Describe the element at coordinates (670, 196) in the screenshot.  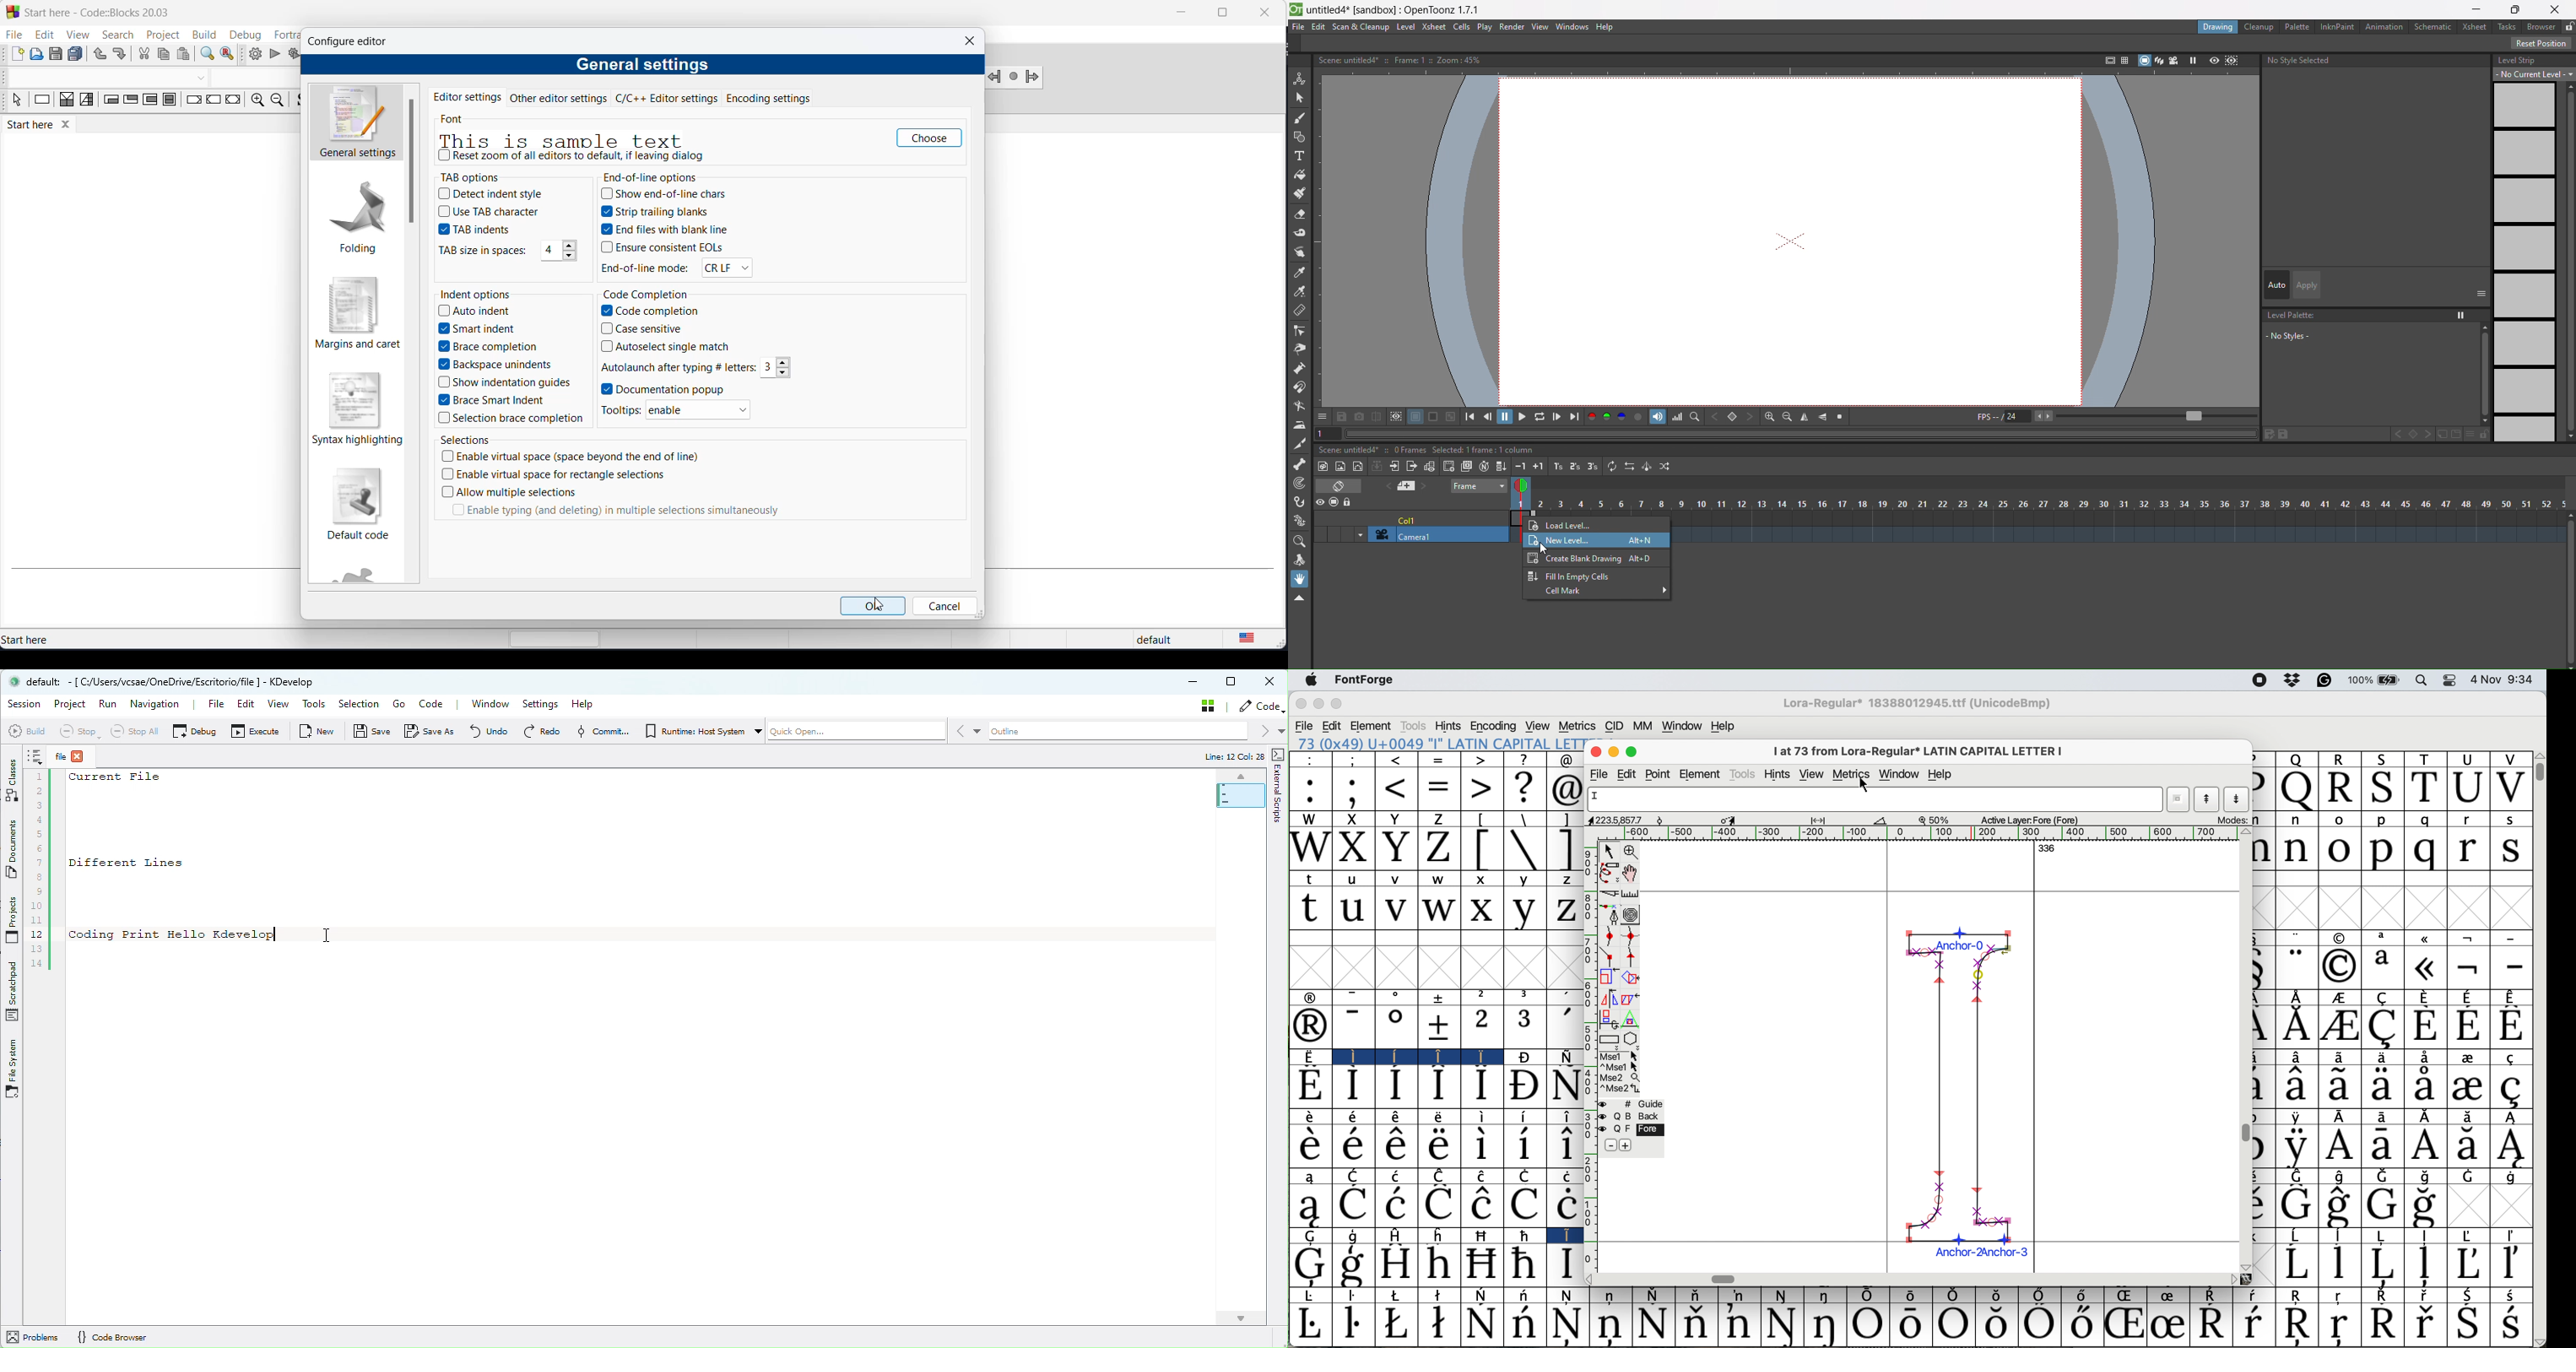
I see `show end of line chars checkbox` at that location.